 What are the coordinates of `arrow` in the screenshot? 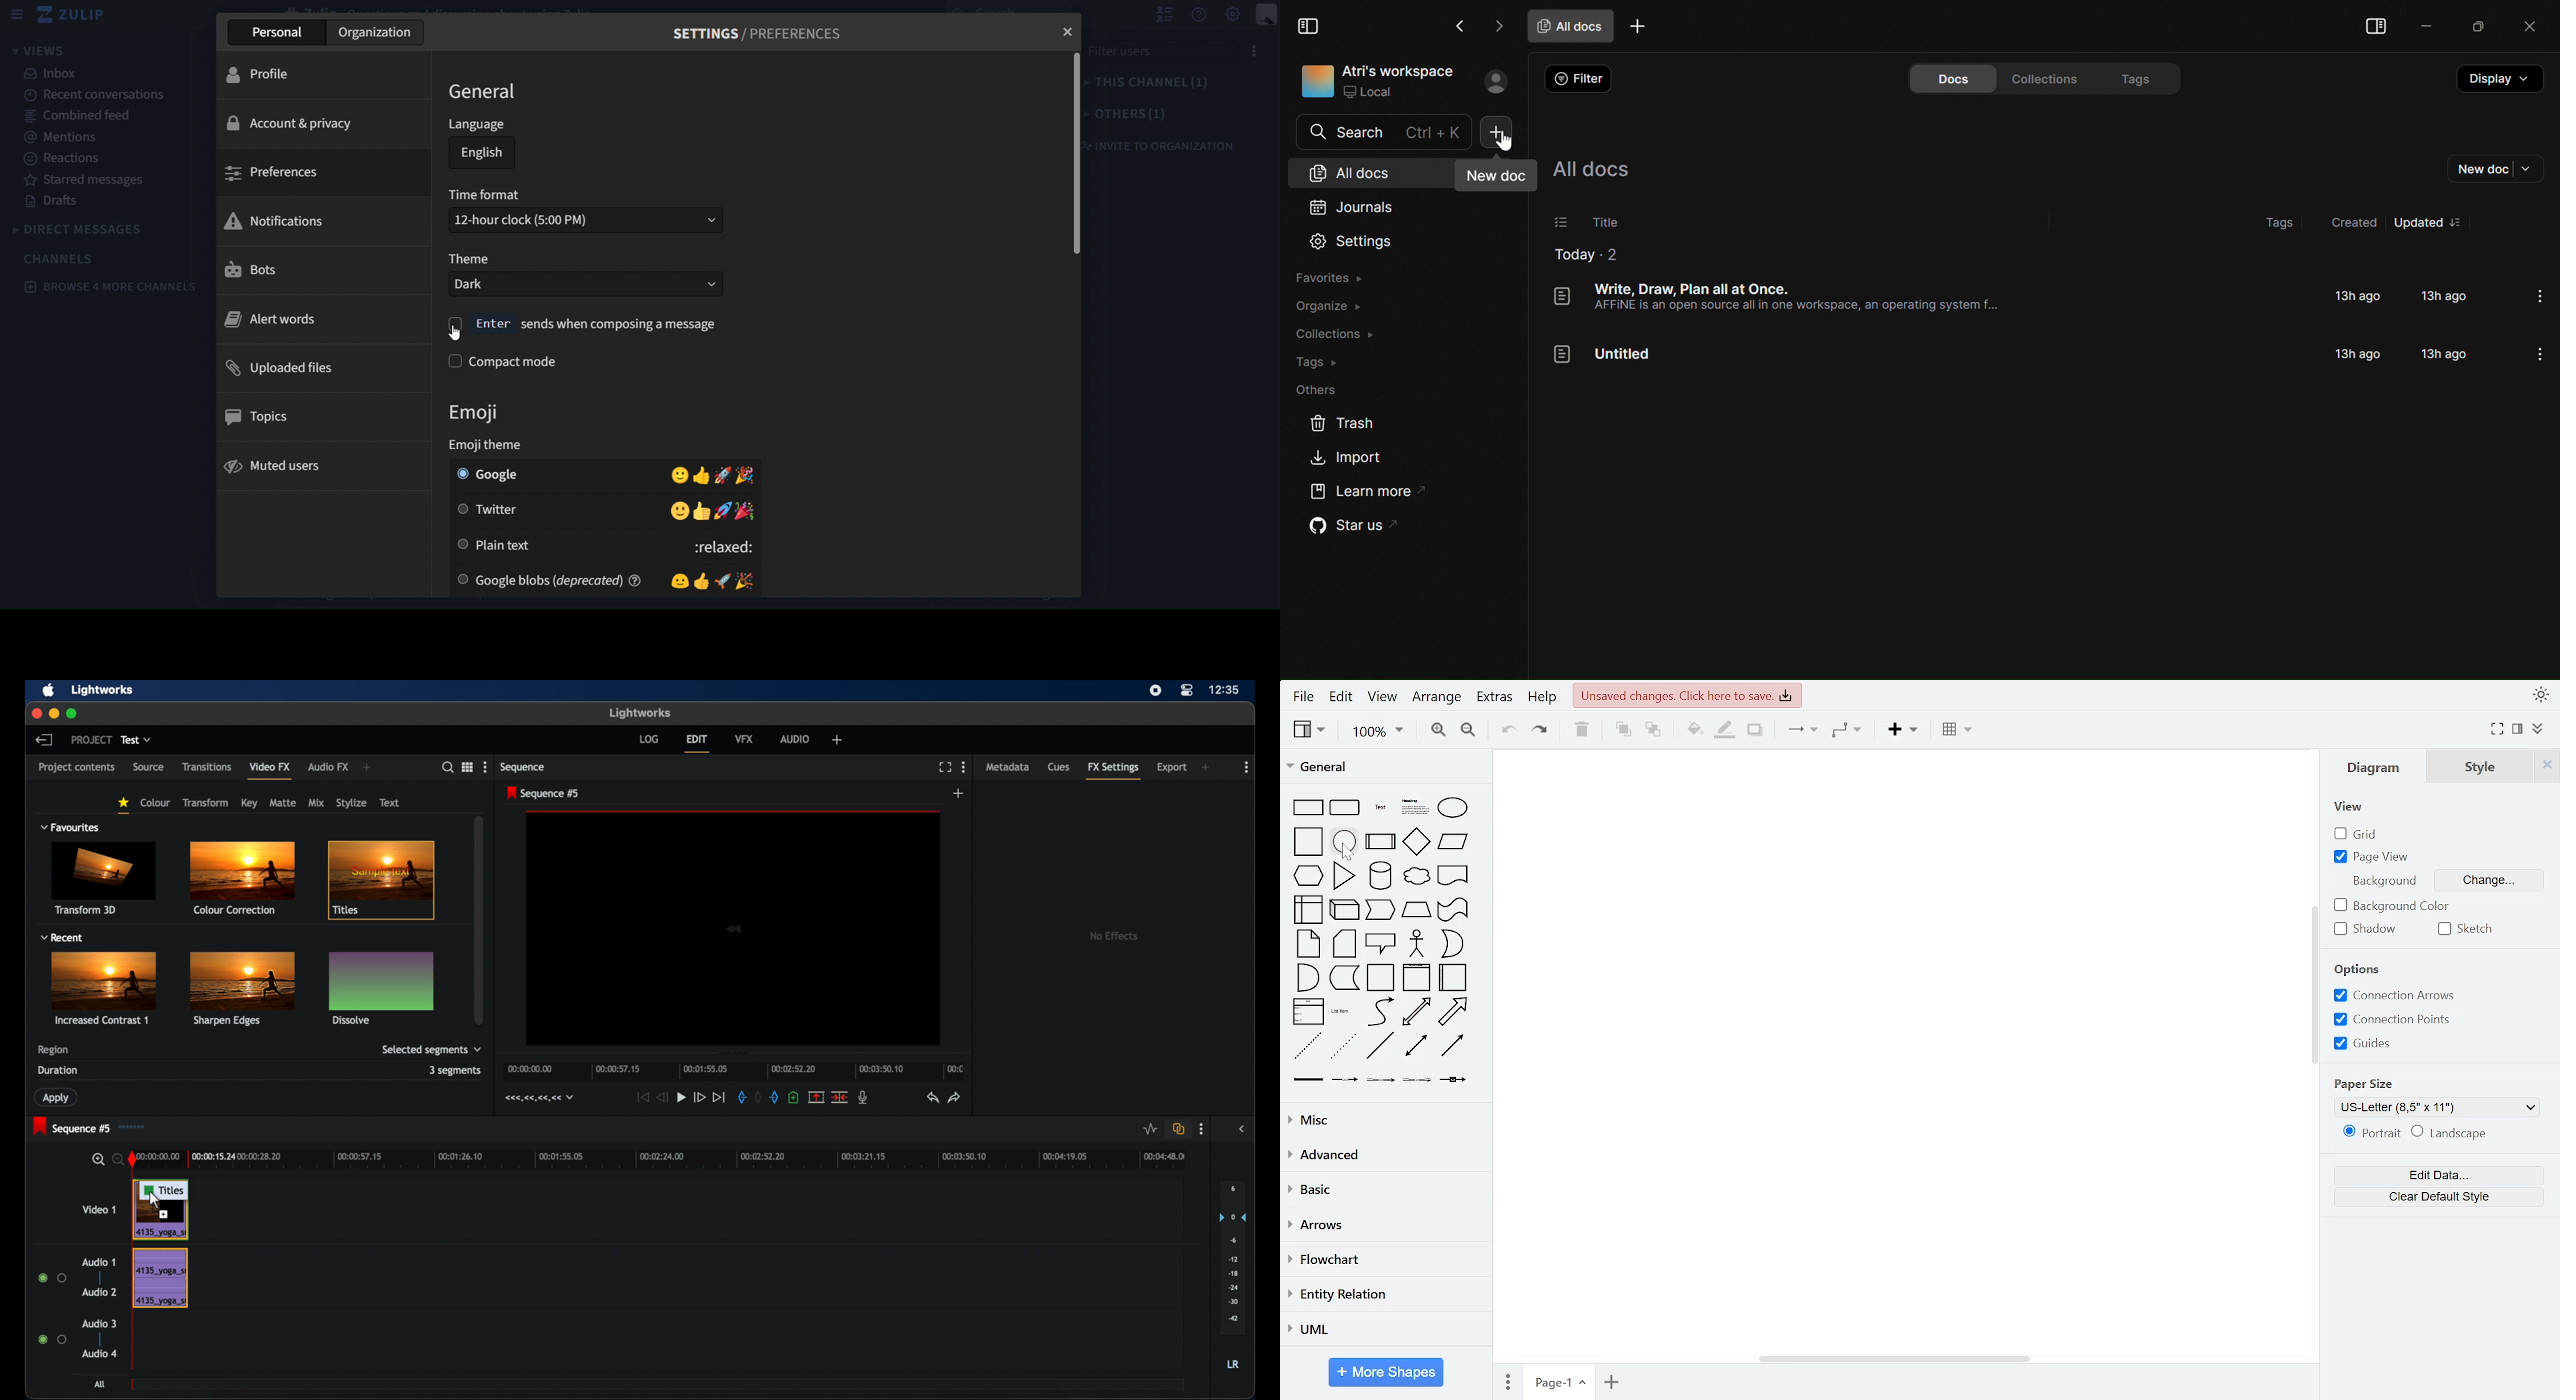 It's located at (1454, 1012).